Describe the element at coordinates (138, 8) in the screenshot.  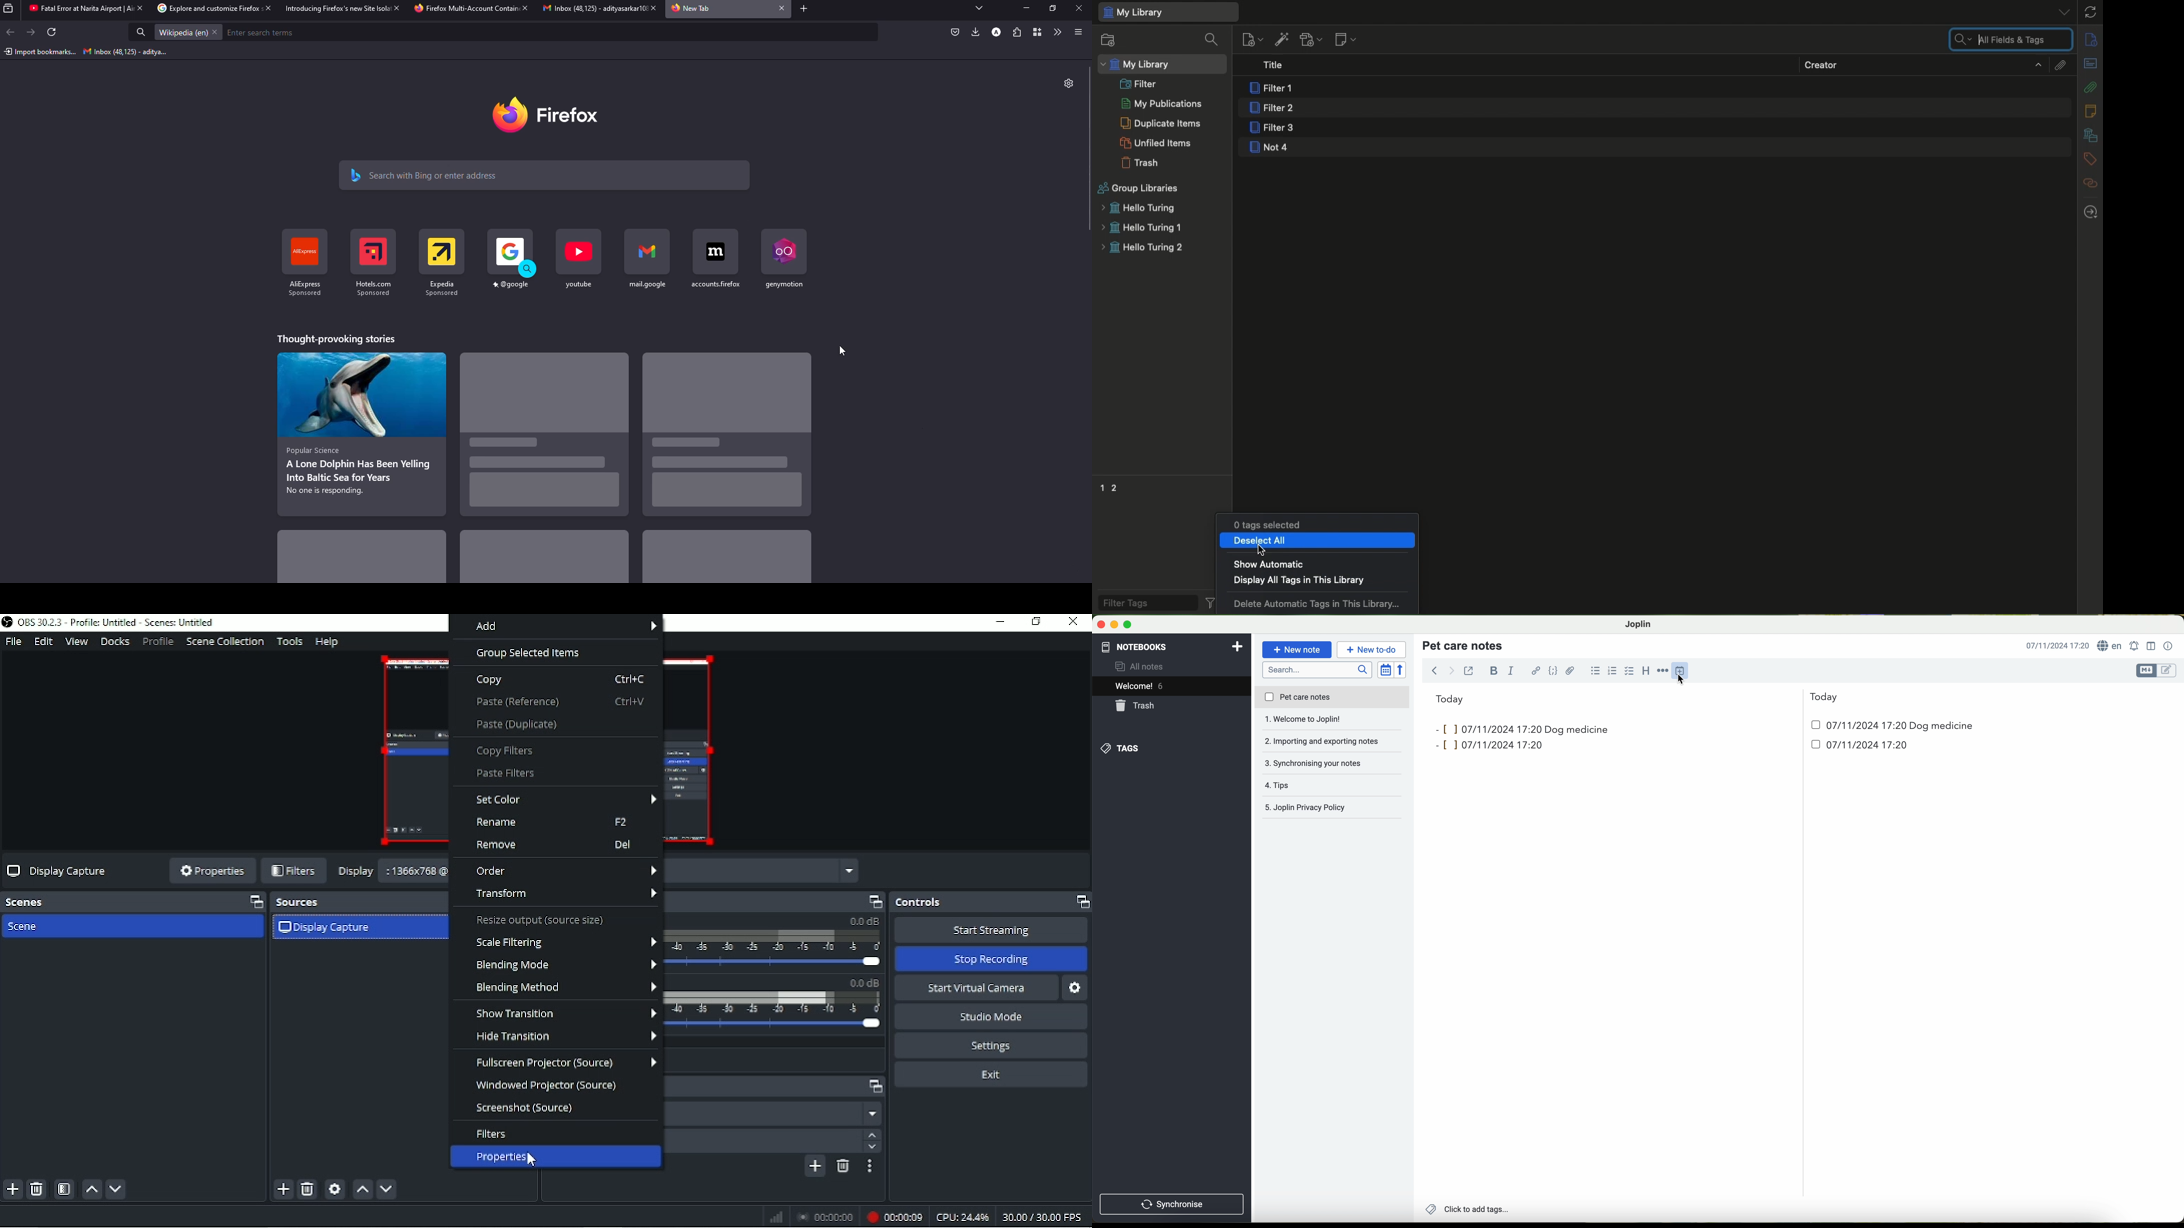
I see `close` at that location.